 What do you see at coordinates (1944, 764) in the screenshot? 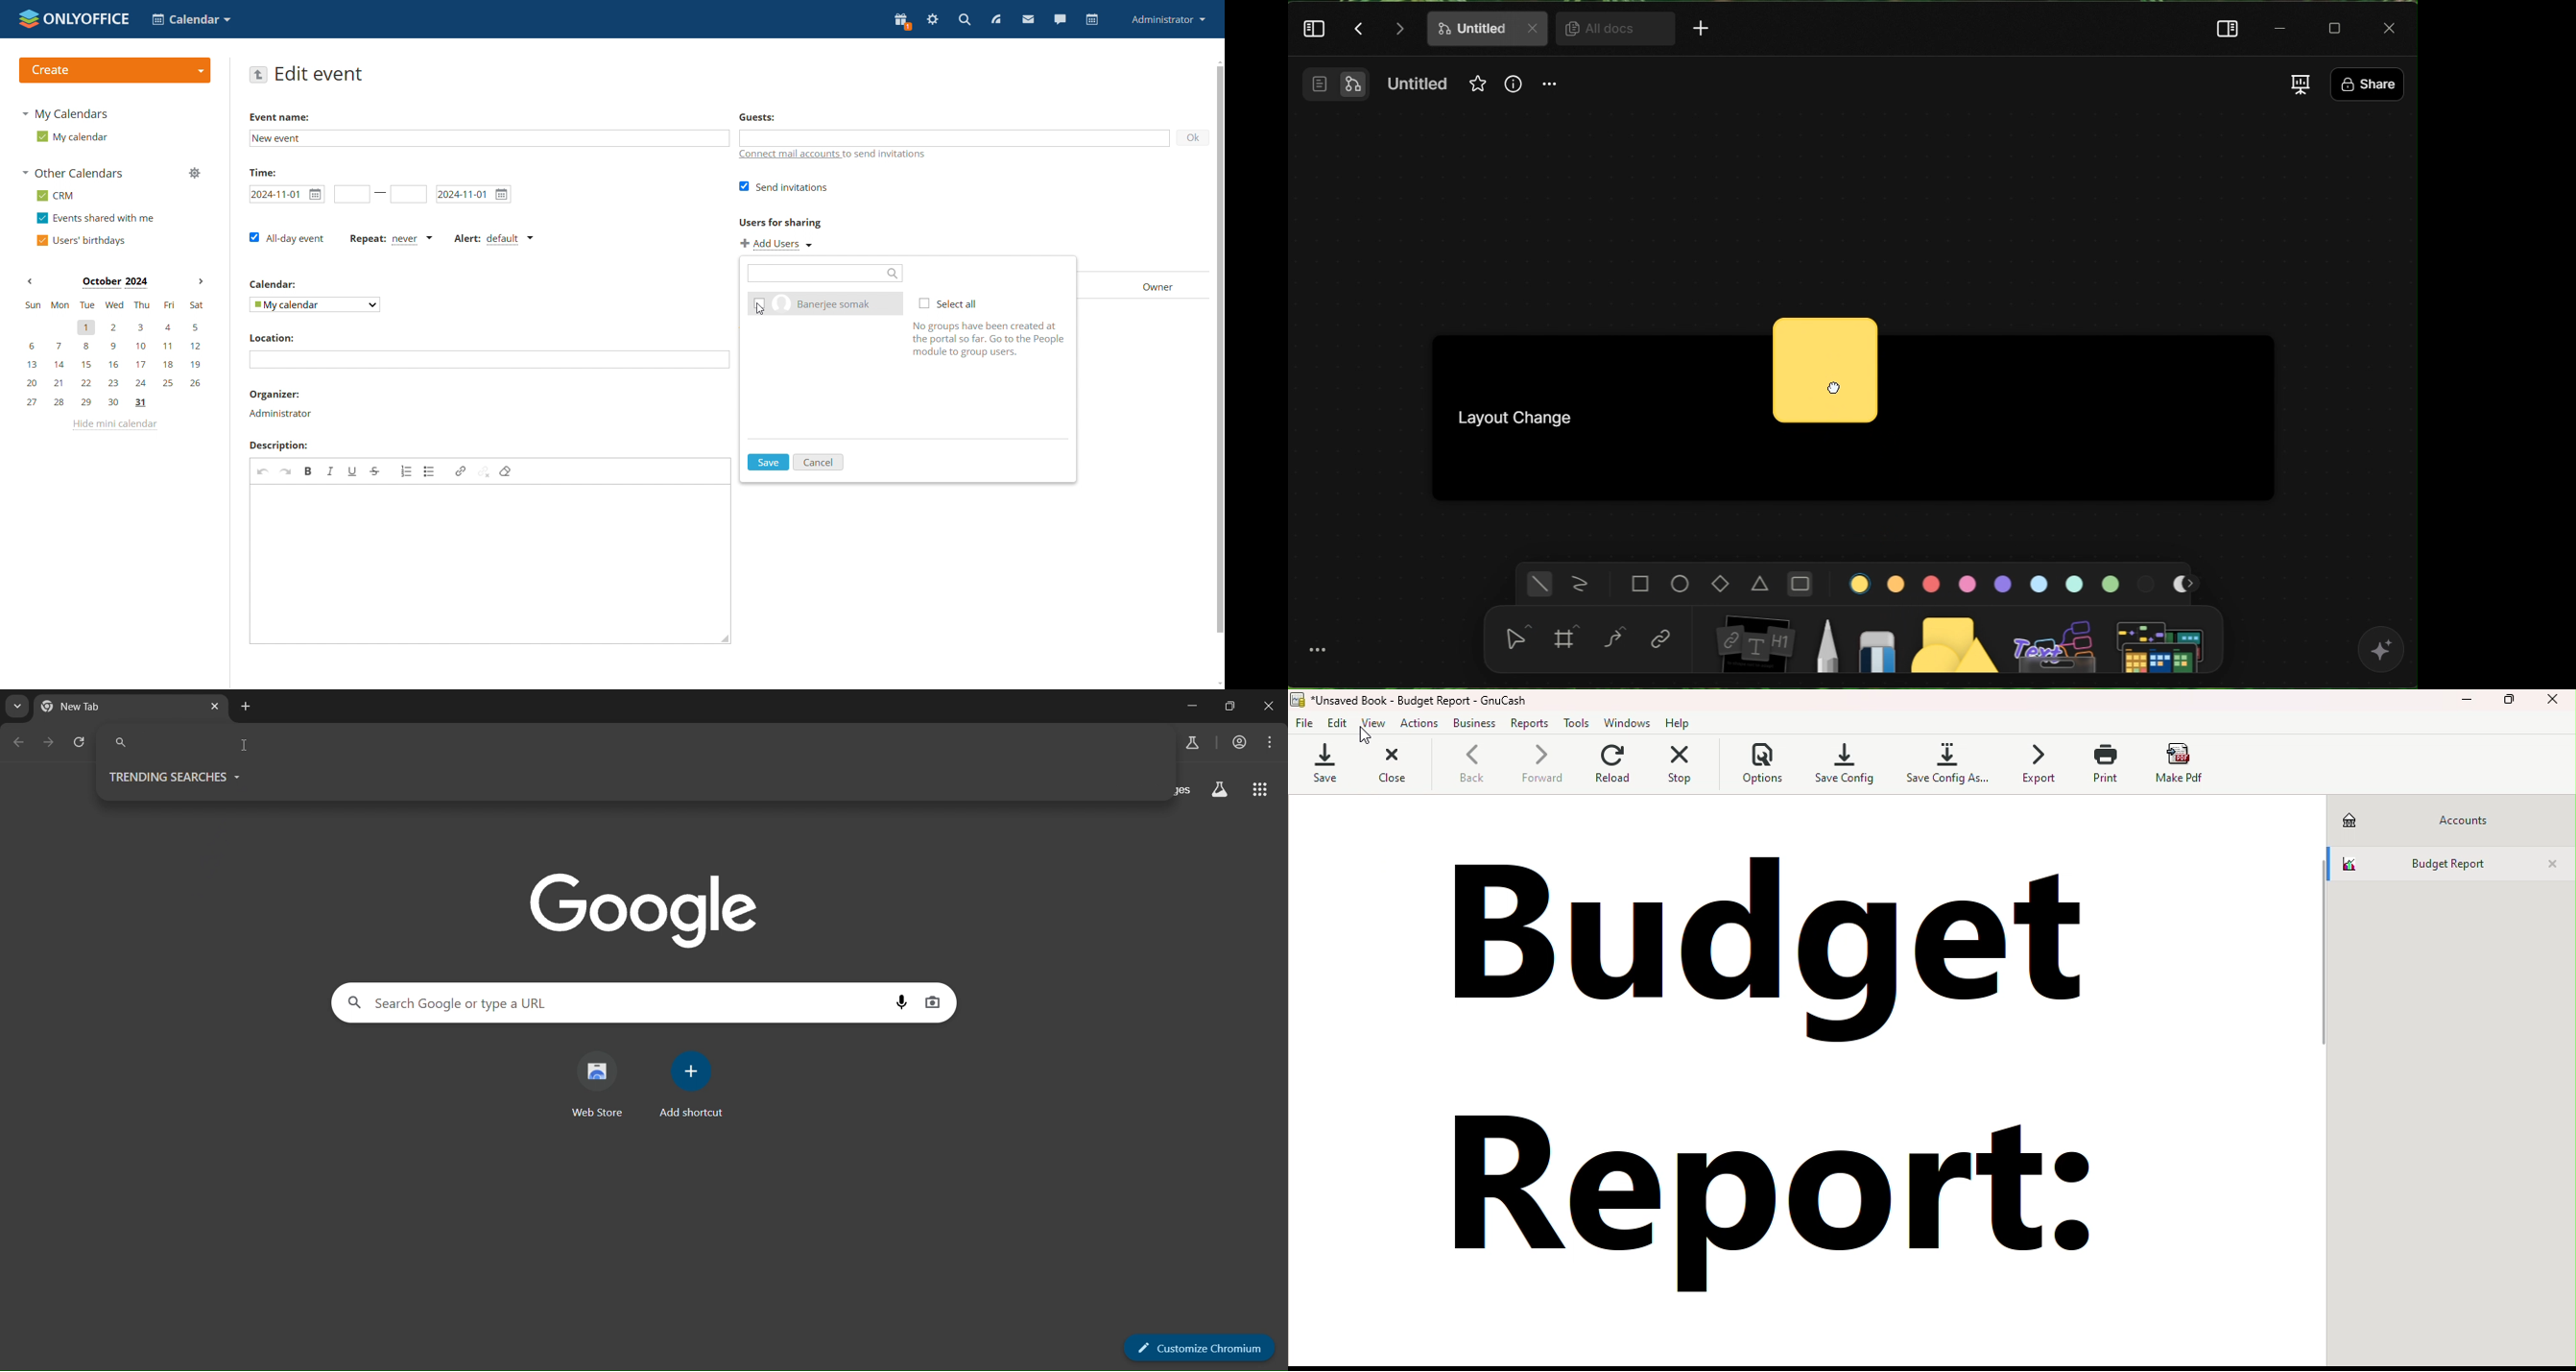
I see `Save config as` at bounding box center [1944, 764].